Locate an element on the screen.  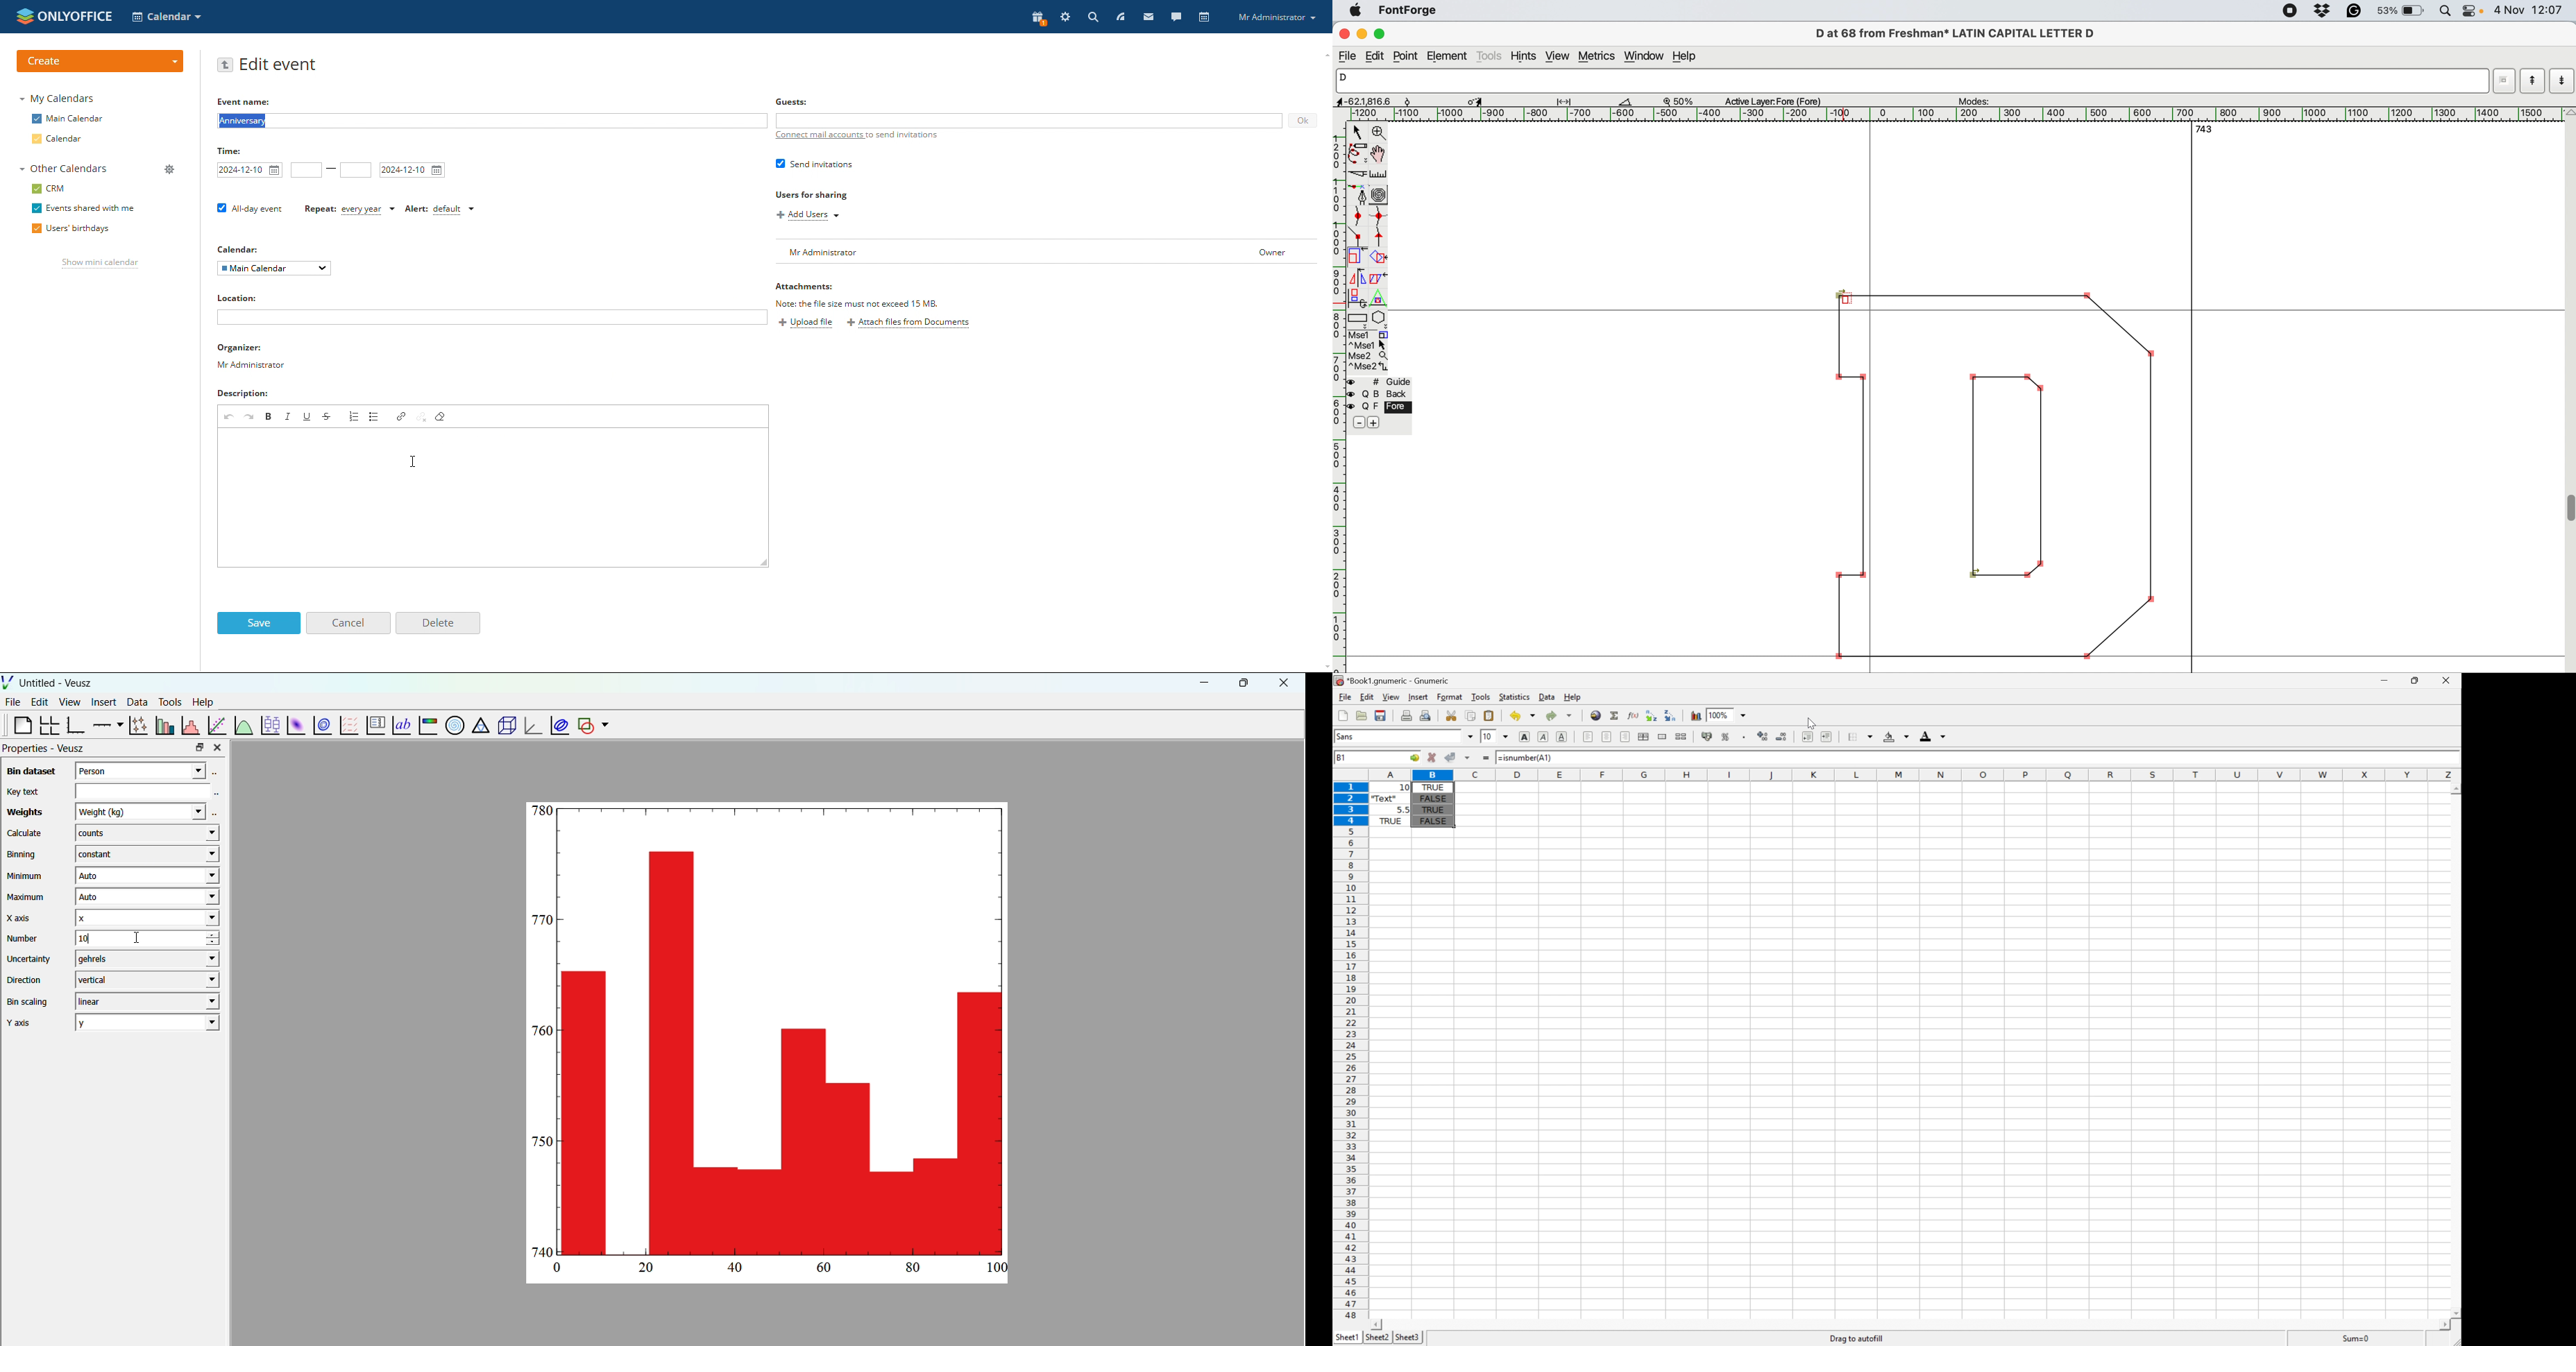
Data is located at coordinates (1545, 696).